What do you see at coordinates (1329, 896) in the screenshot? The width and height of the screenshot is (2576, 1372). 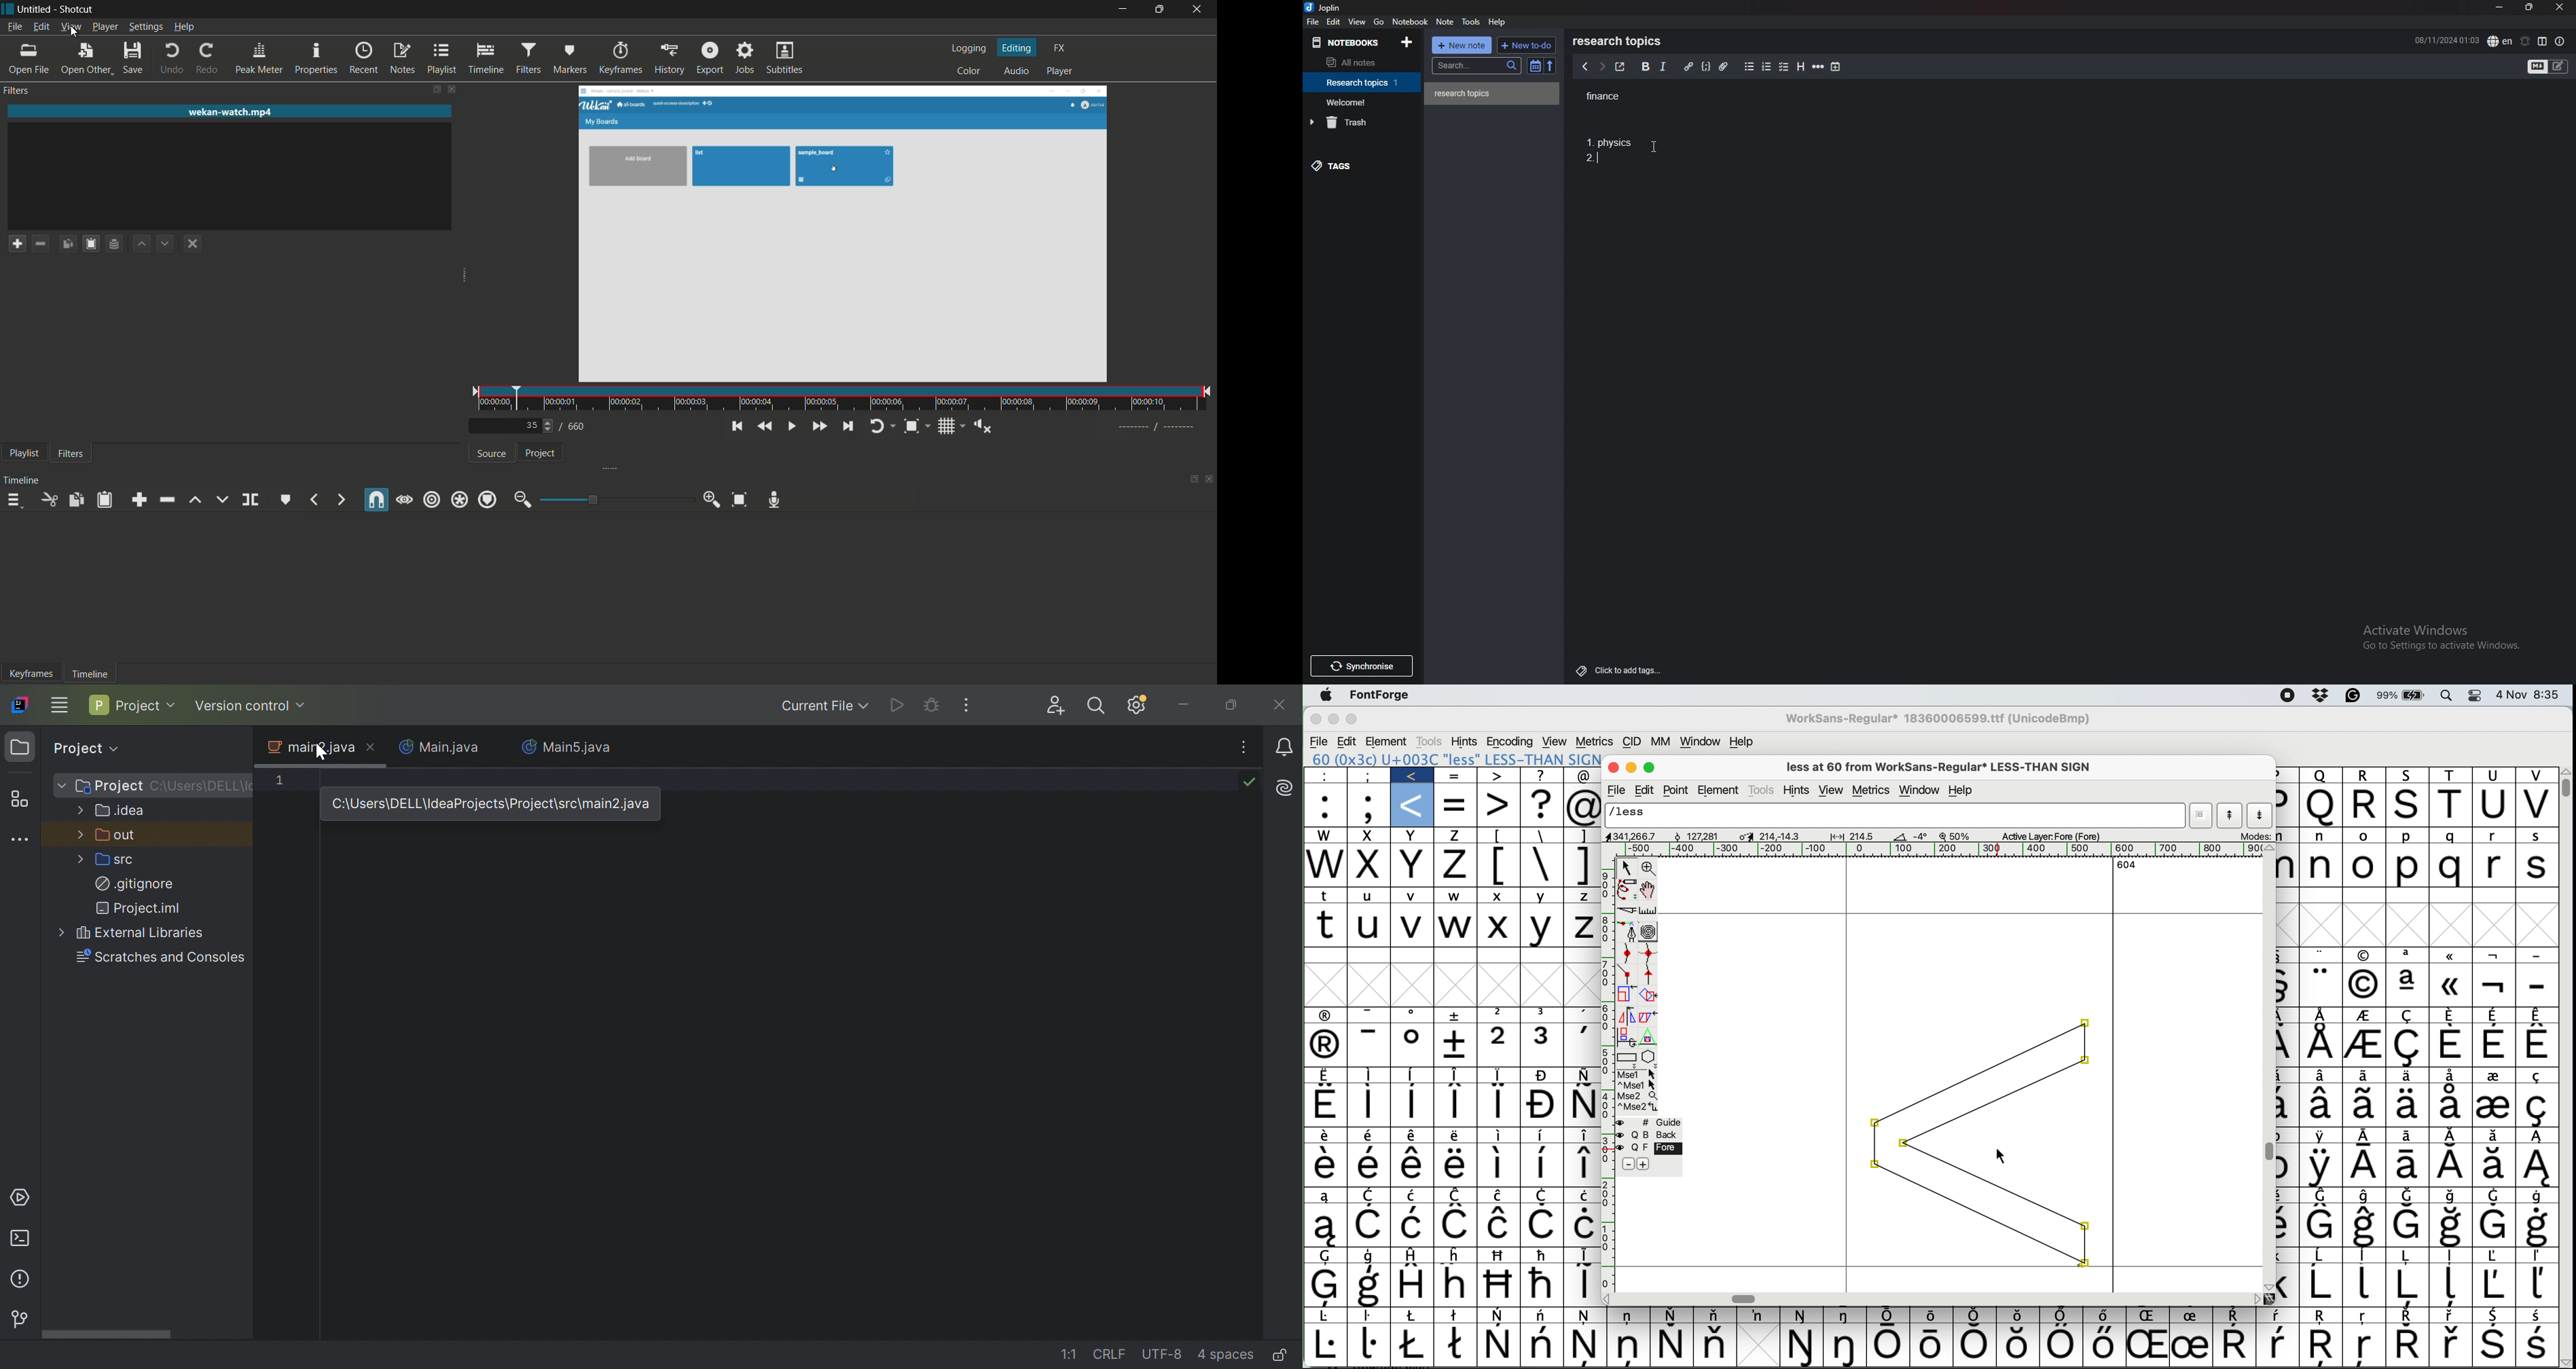 I see `t` at bounding box center [1329, 896].